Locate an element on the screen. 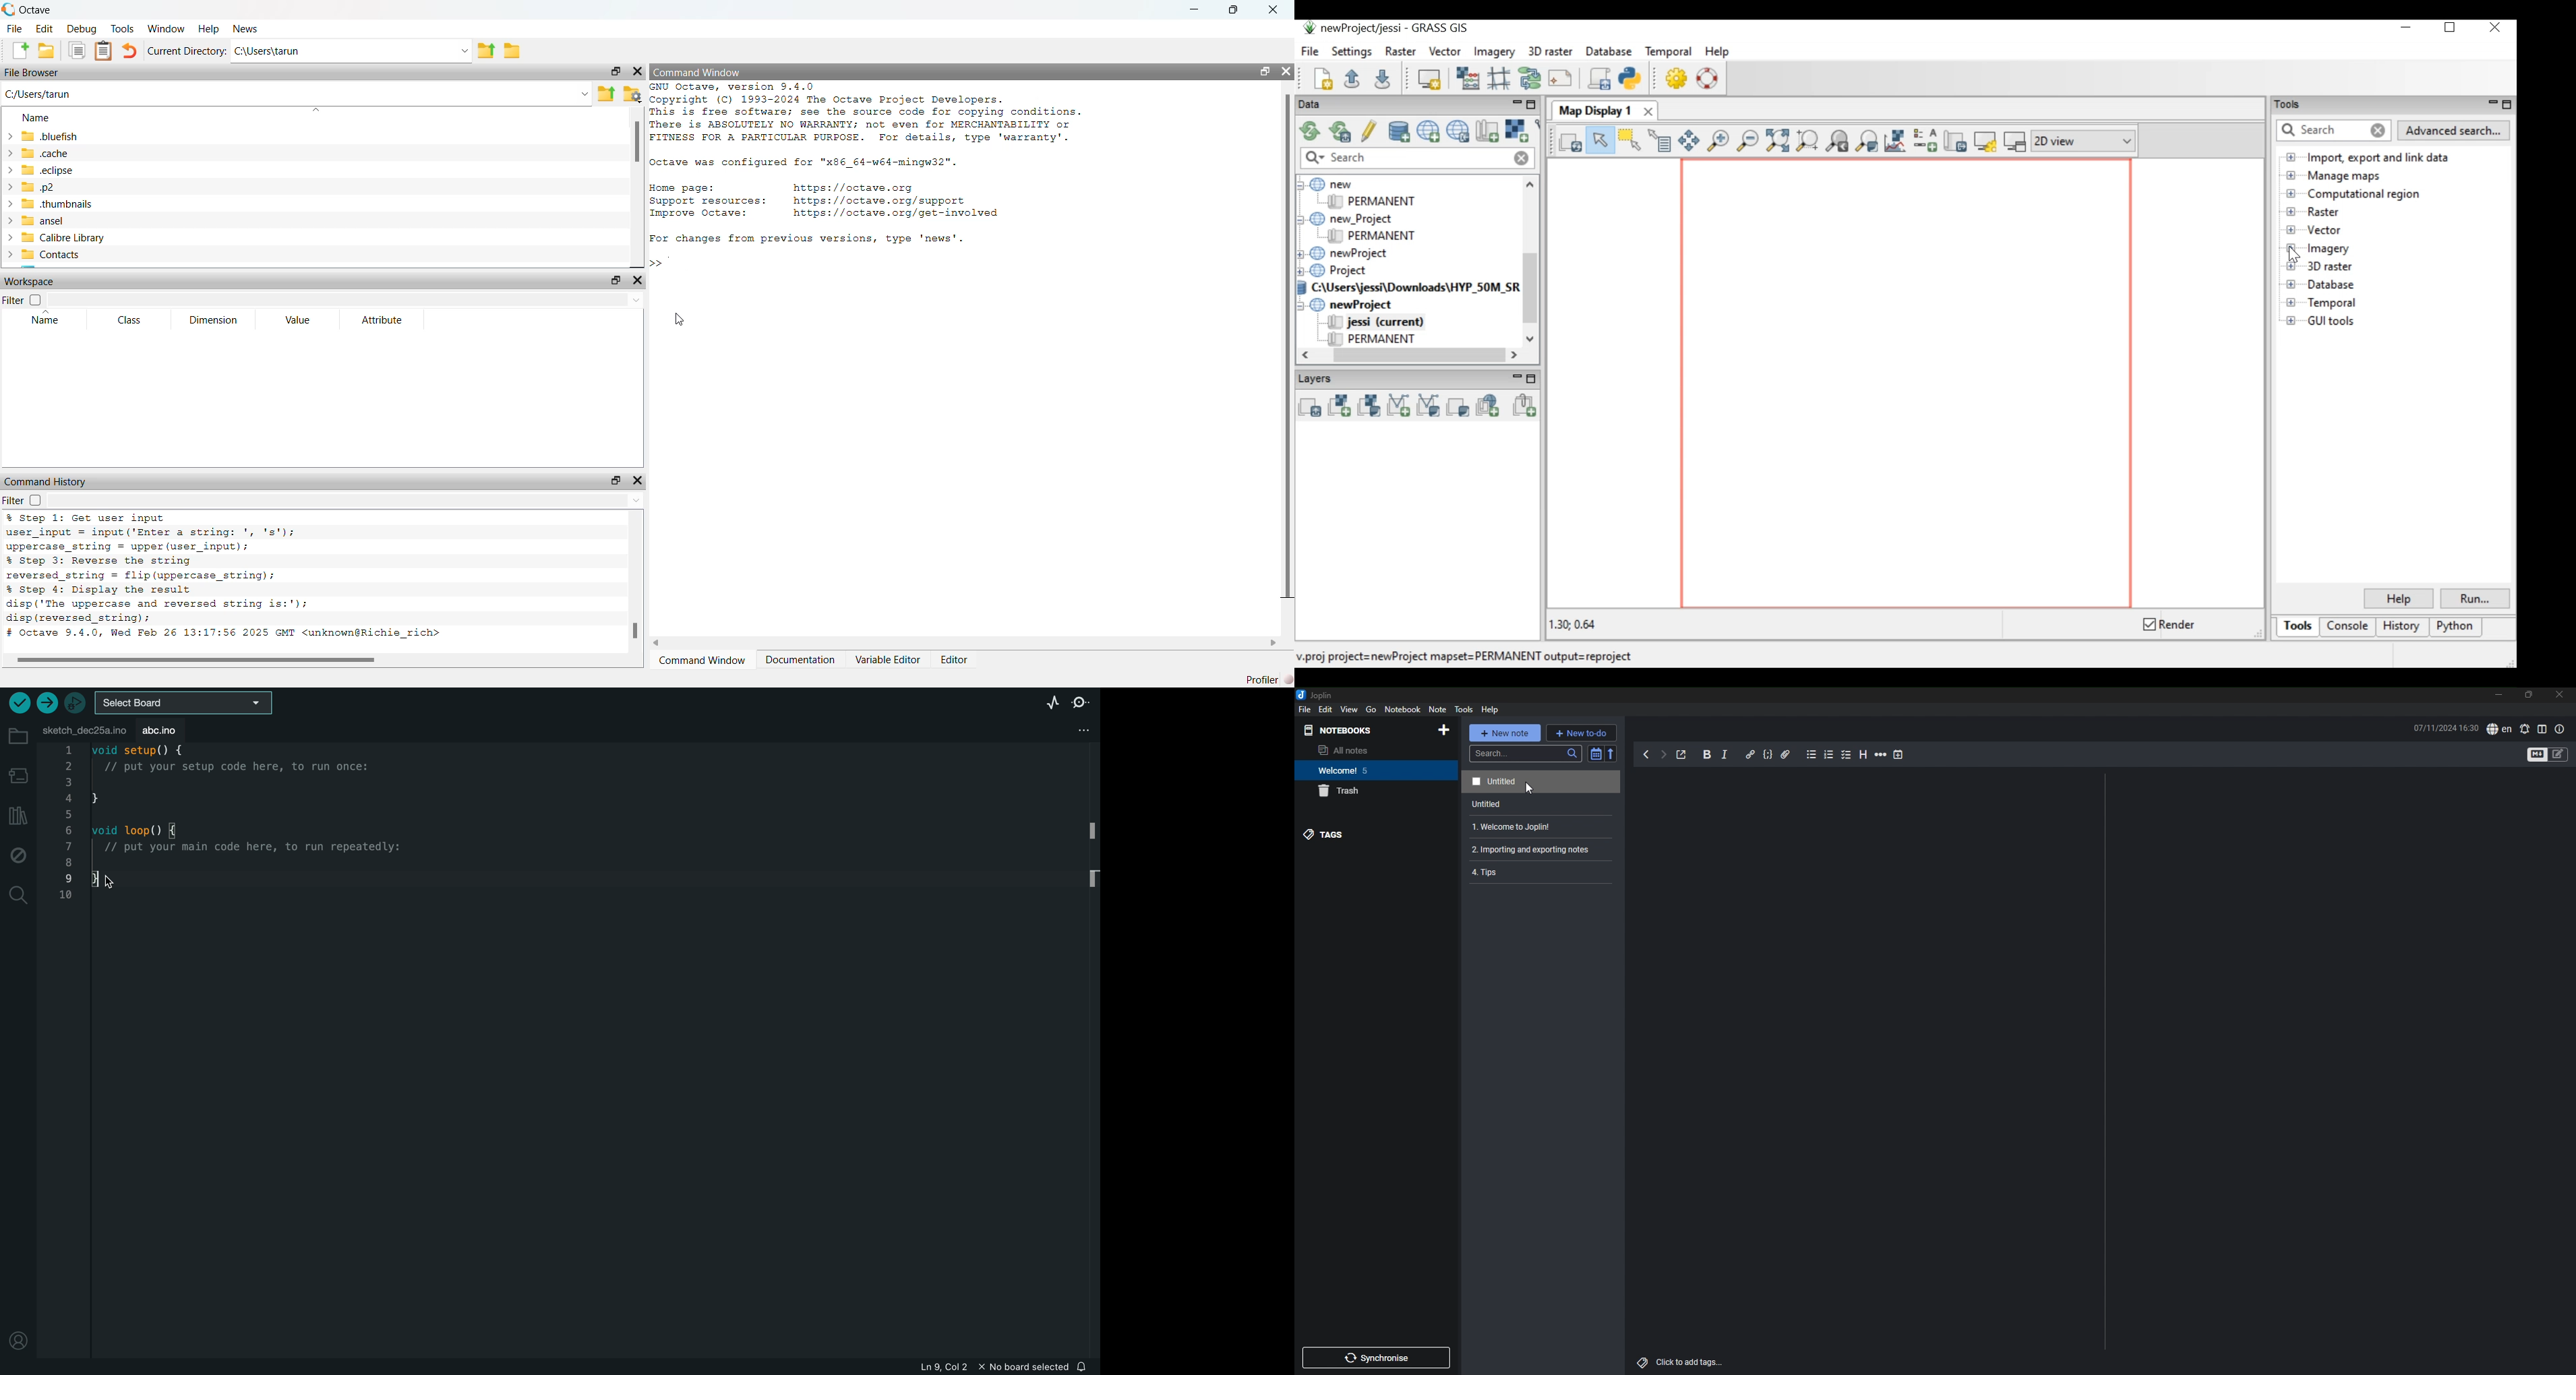  file is located at coordinates (1305, 710).